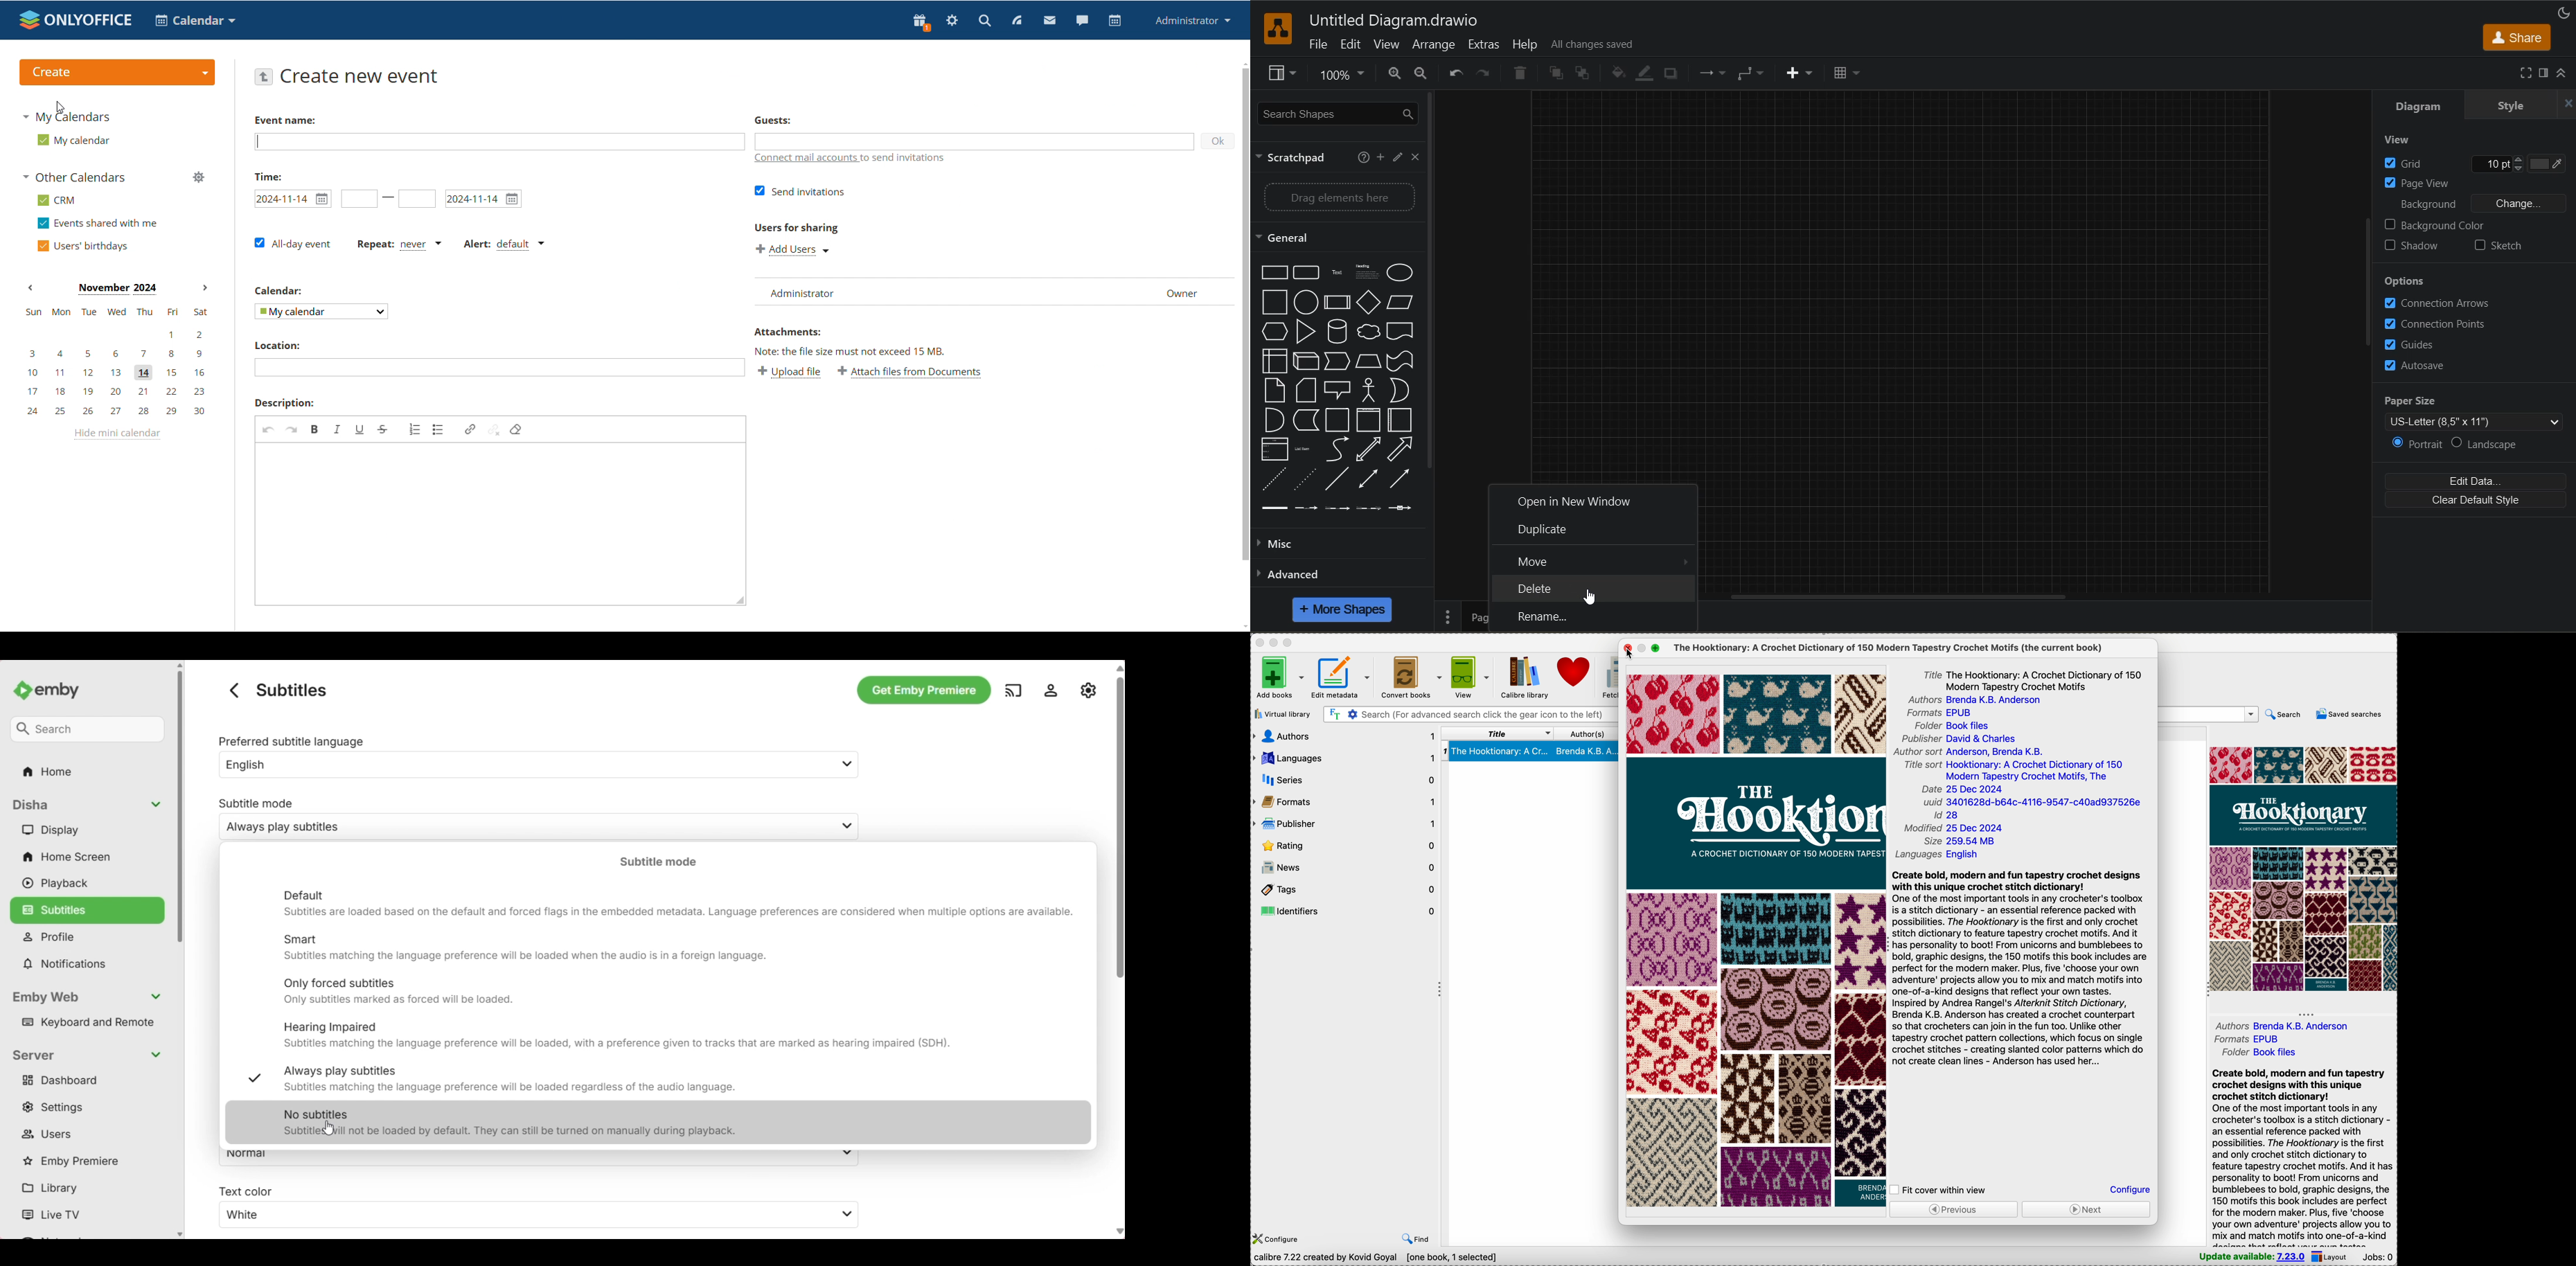  I want to click on languages, so click(1346, 757).